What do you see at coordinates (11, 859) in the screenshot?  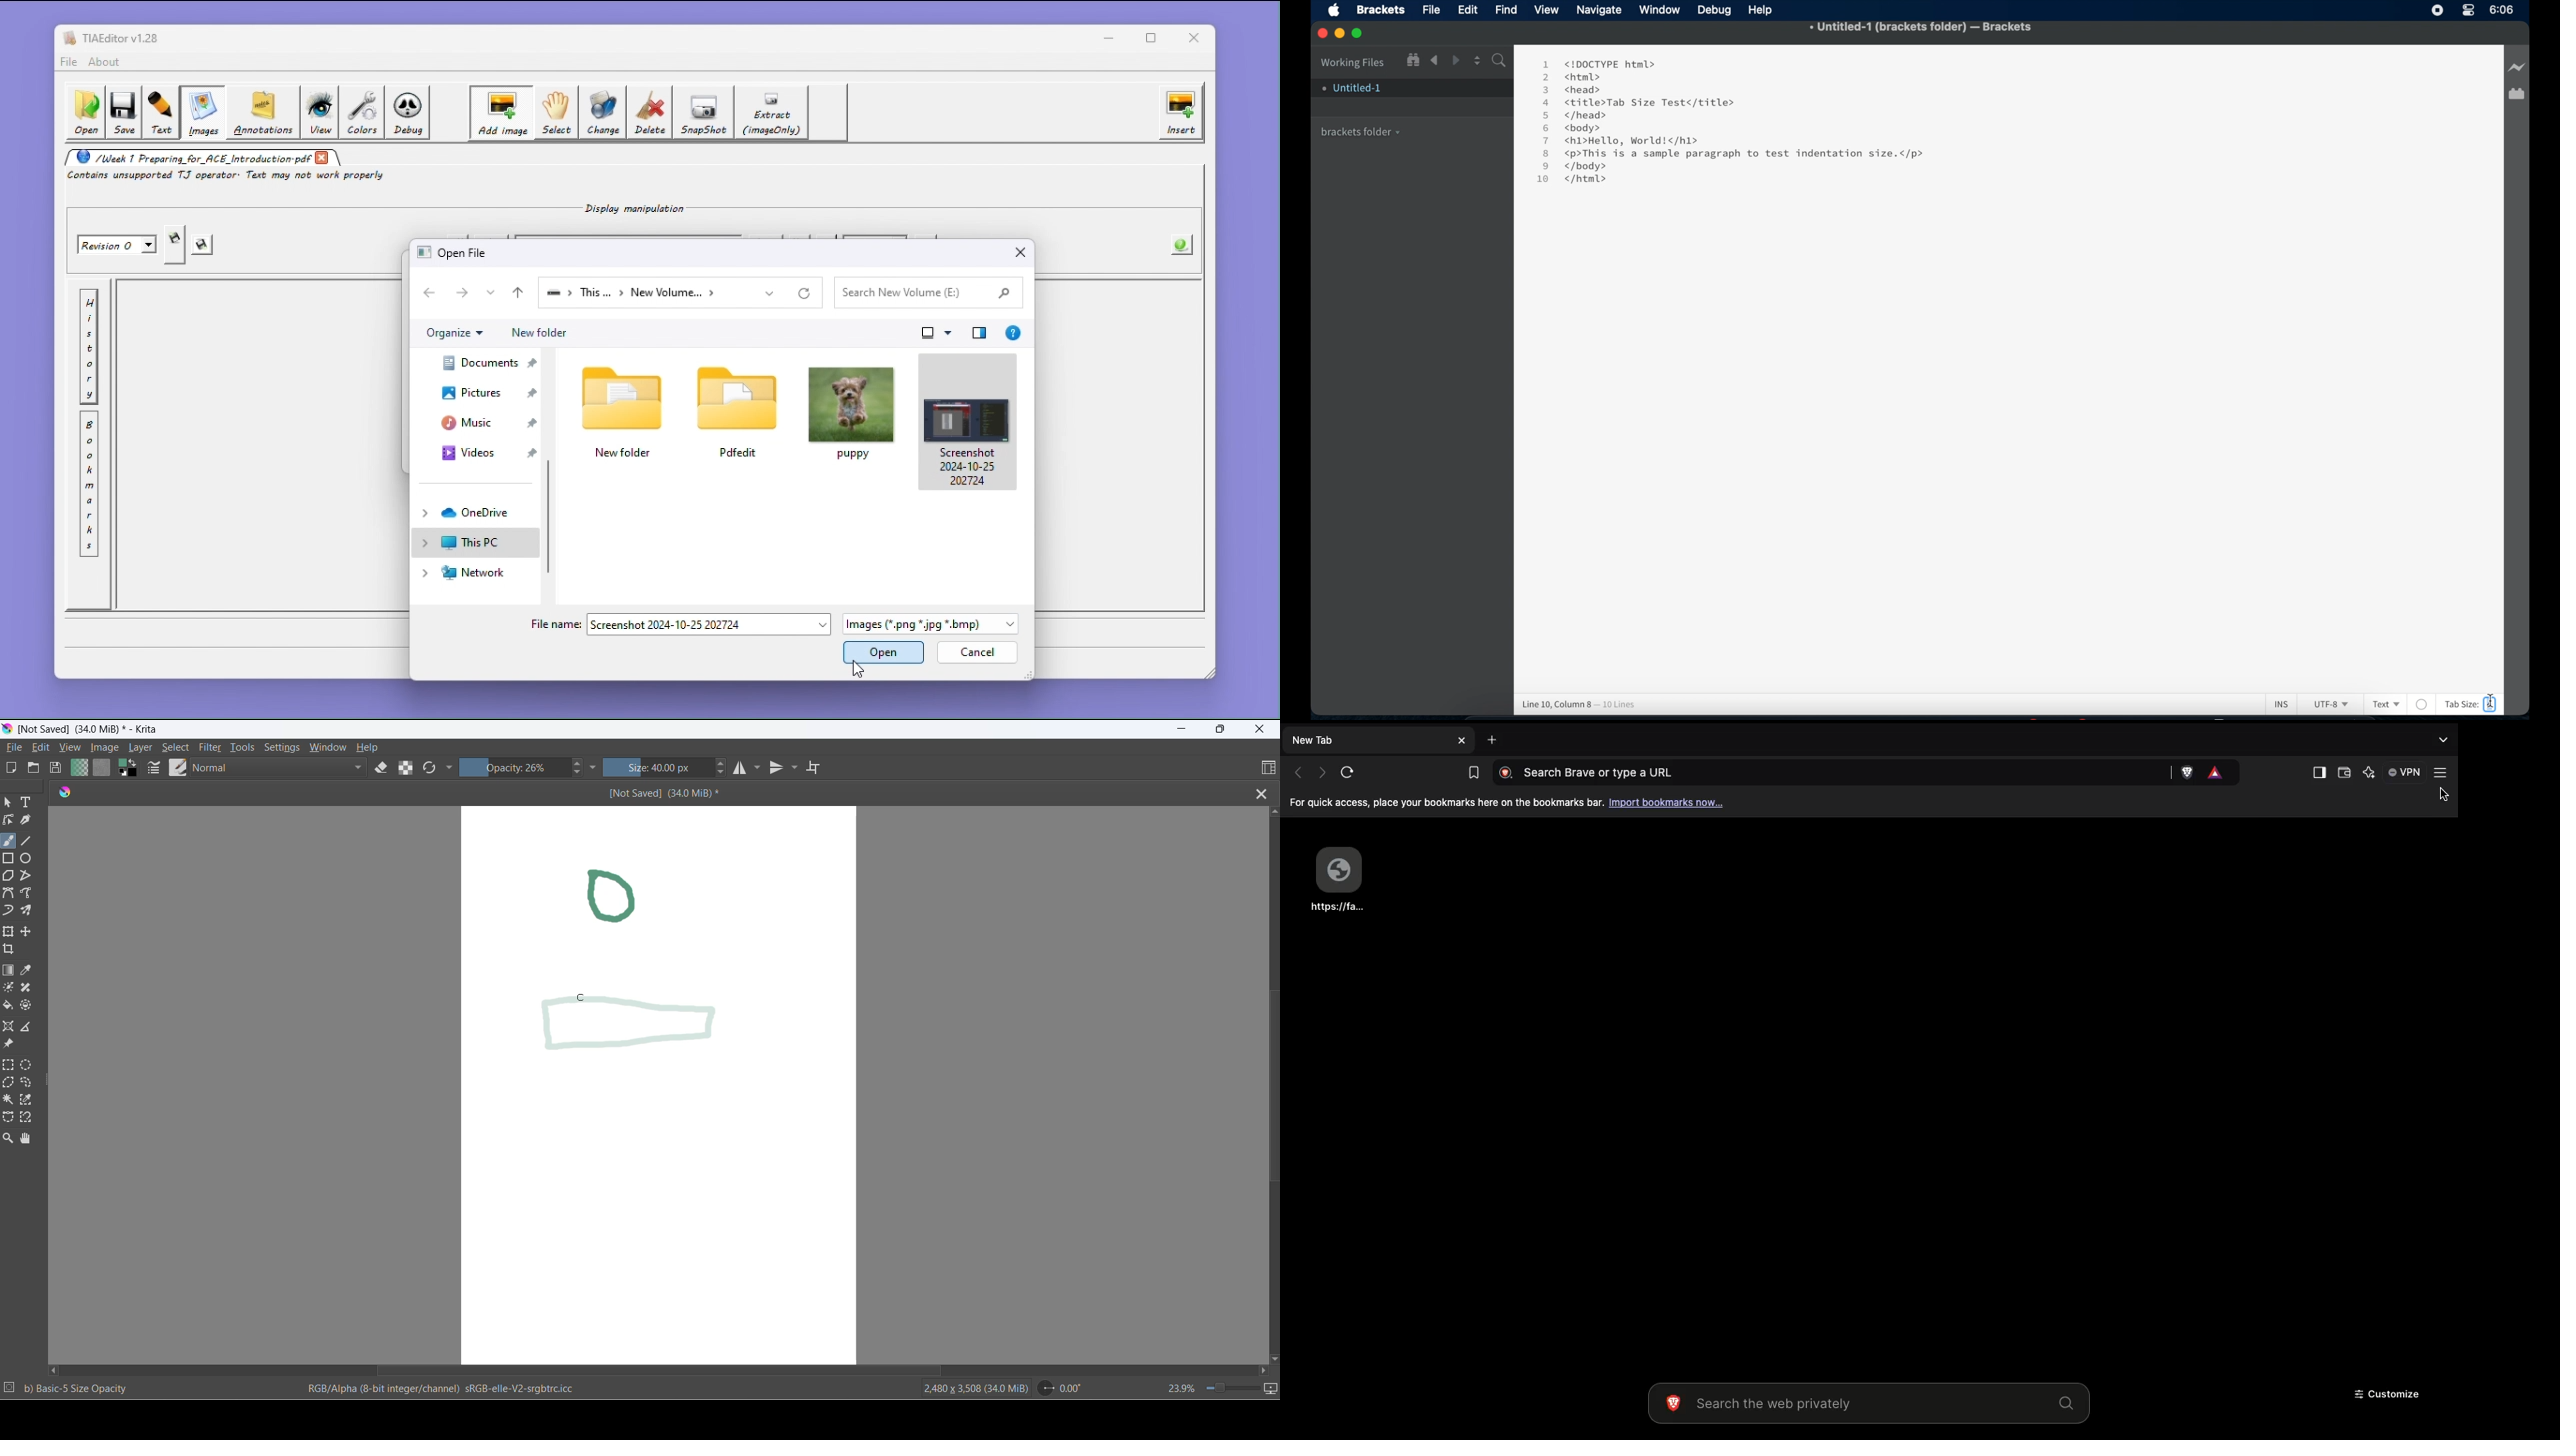 I see `rectangle tool` at bounding box center [11, 859].